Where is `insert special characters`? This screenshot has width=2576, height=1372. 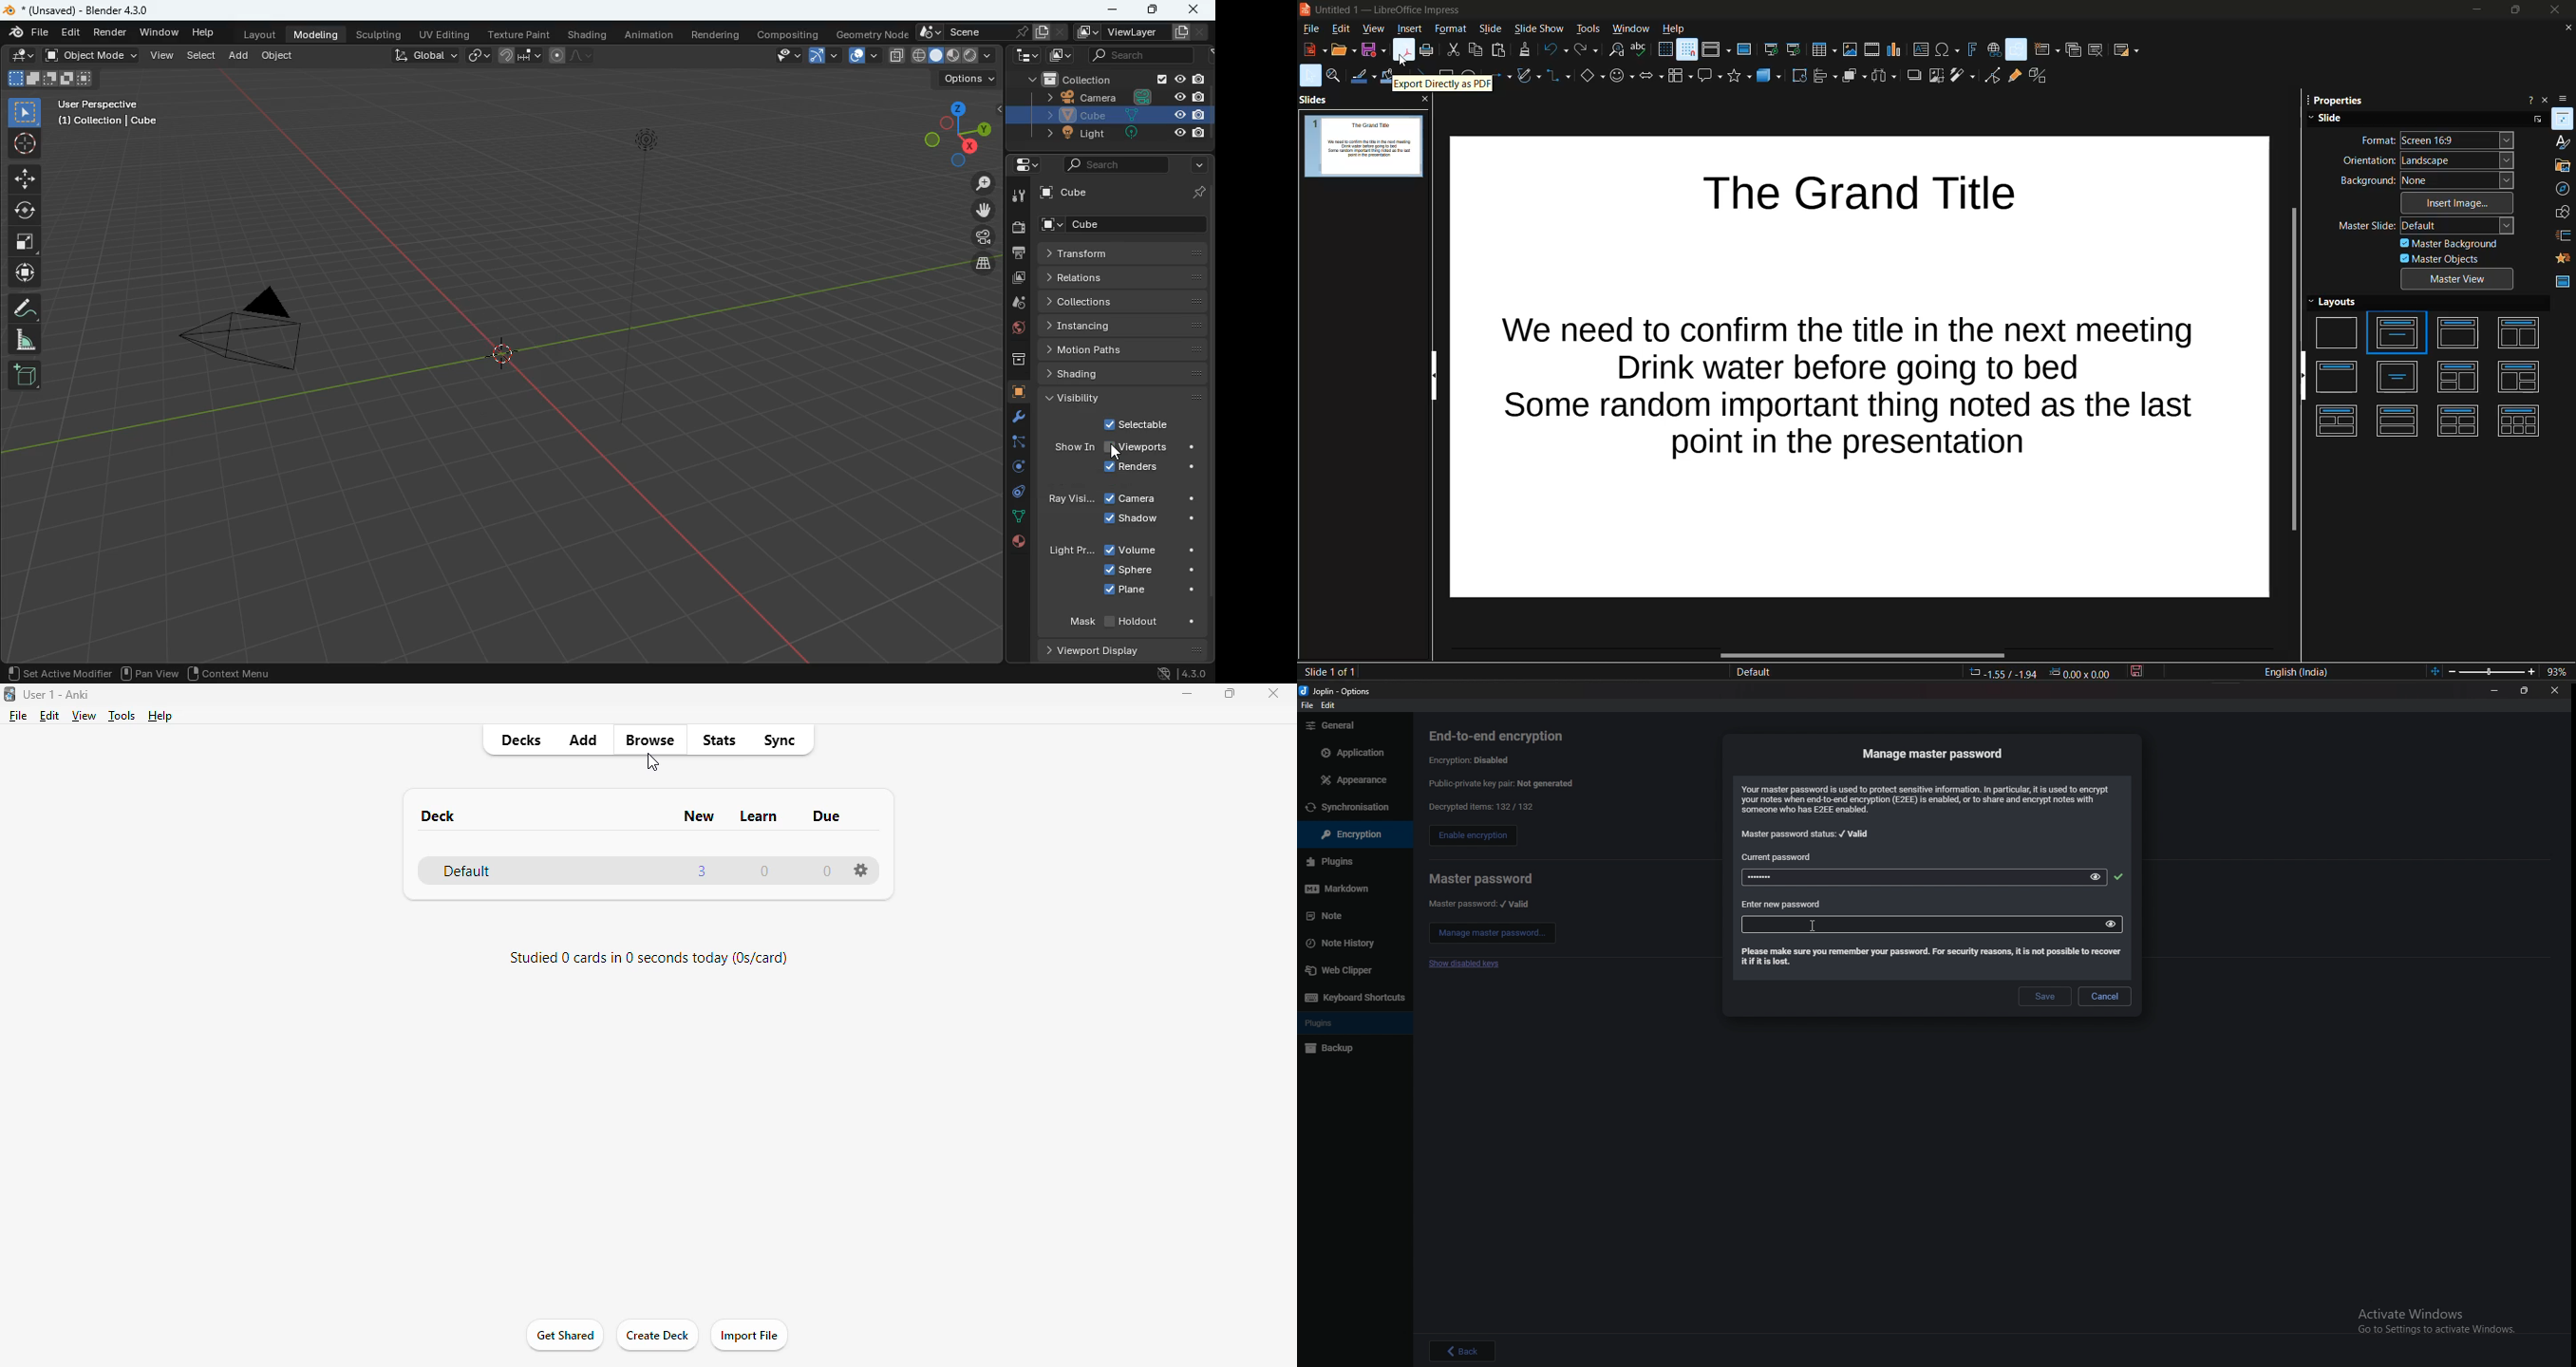 insert special characters is located at coordinates (1947, 50).